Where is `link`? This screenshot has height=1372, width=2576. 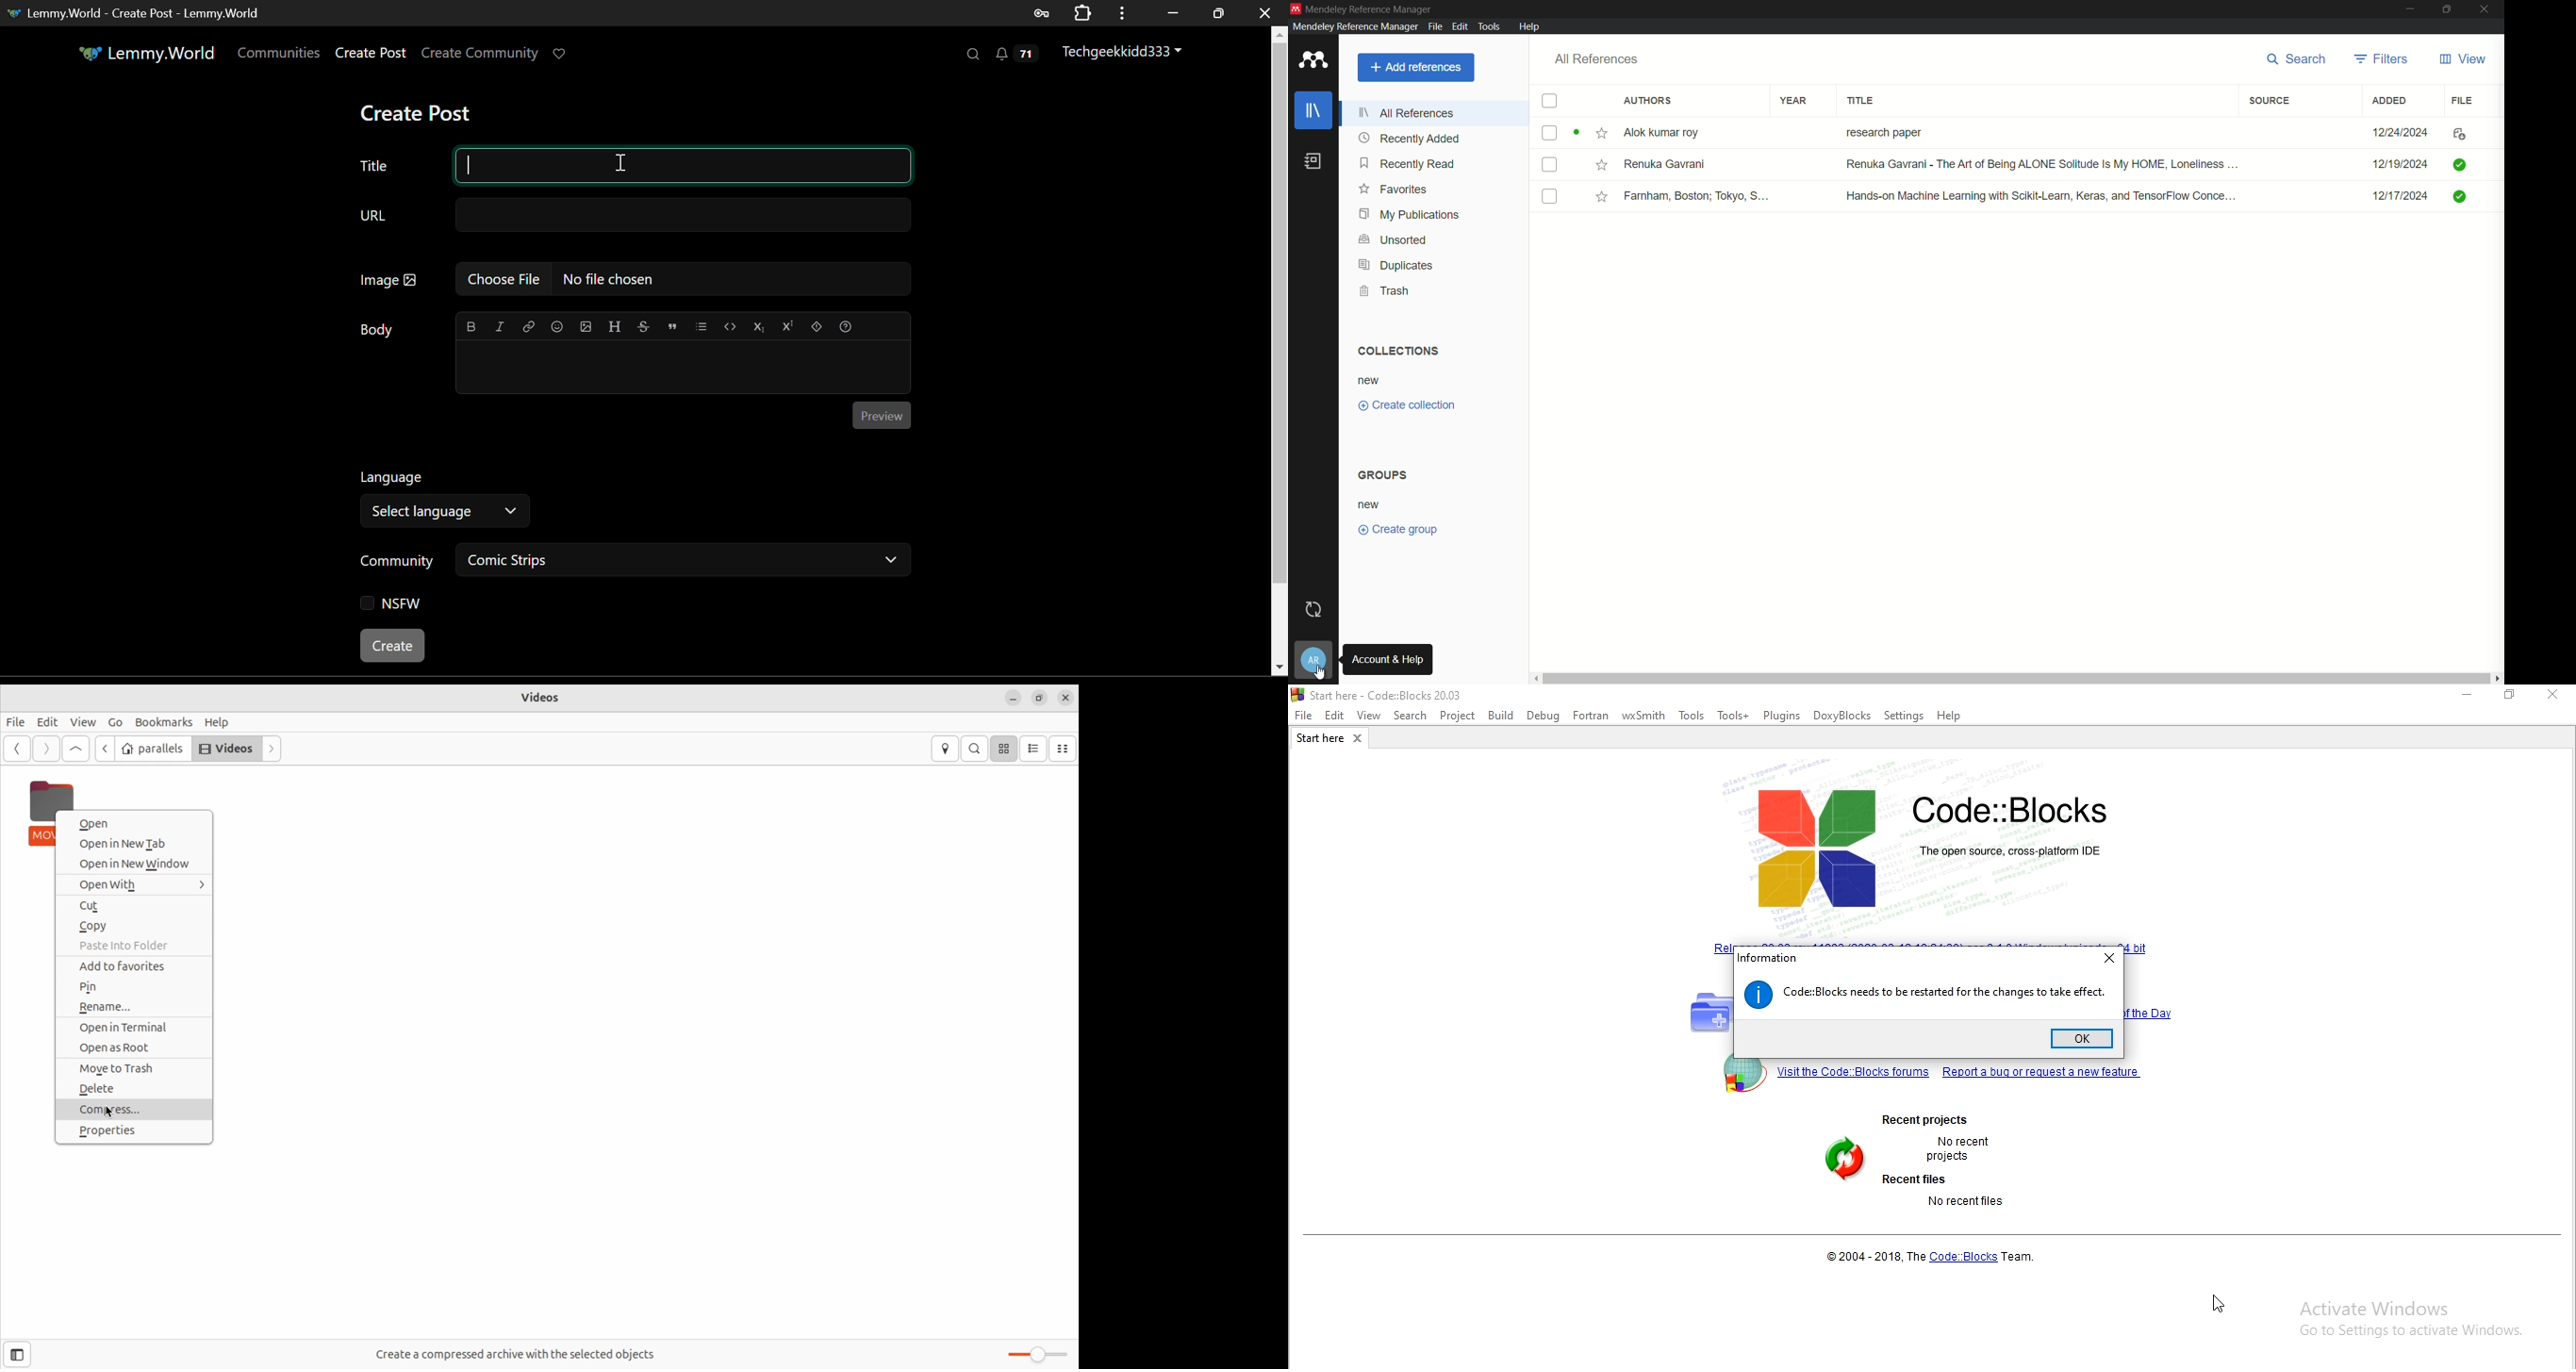
link is located at coordinates (528, 324).